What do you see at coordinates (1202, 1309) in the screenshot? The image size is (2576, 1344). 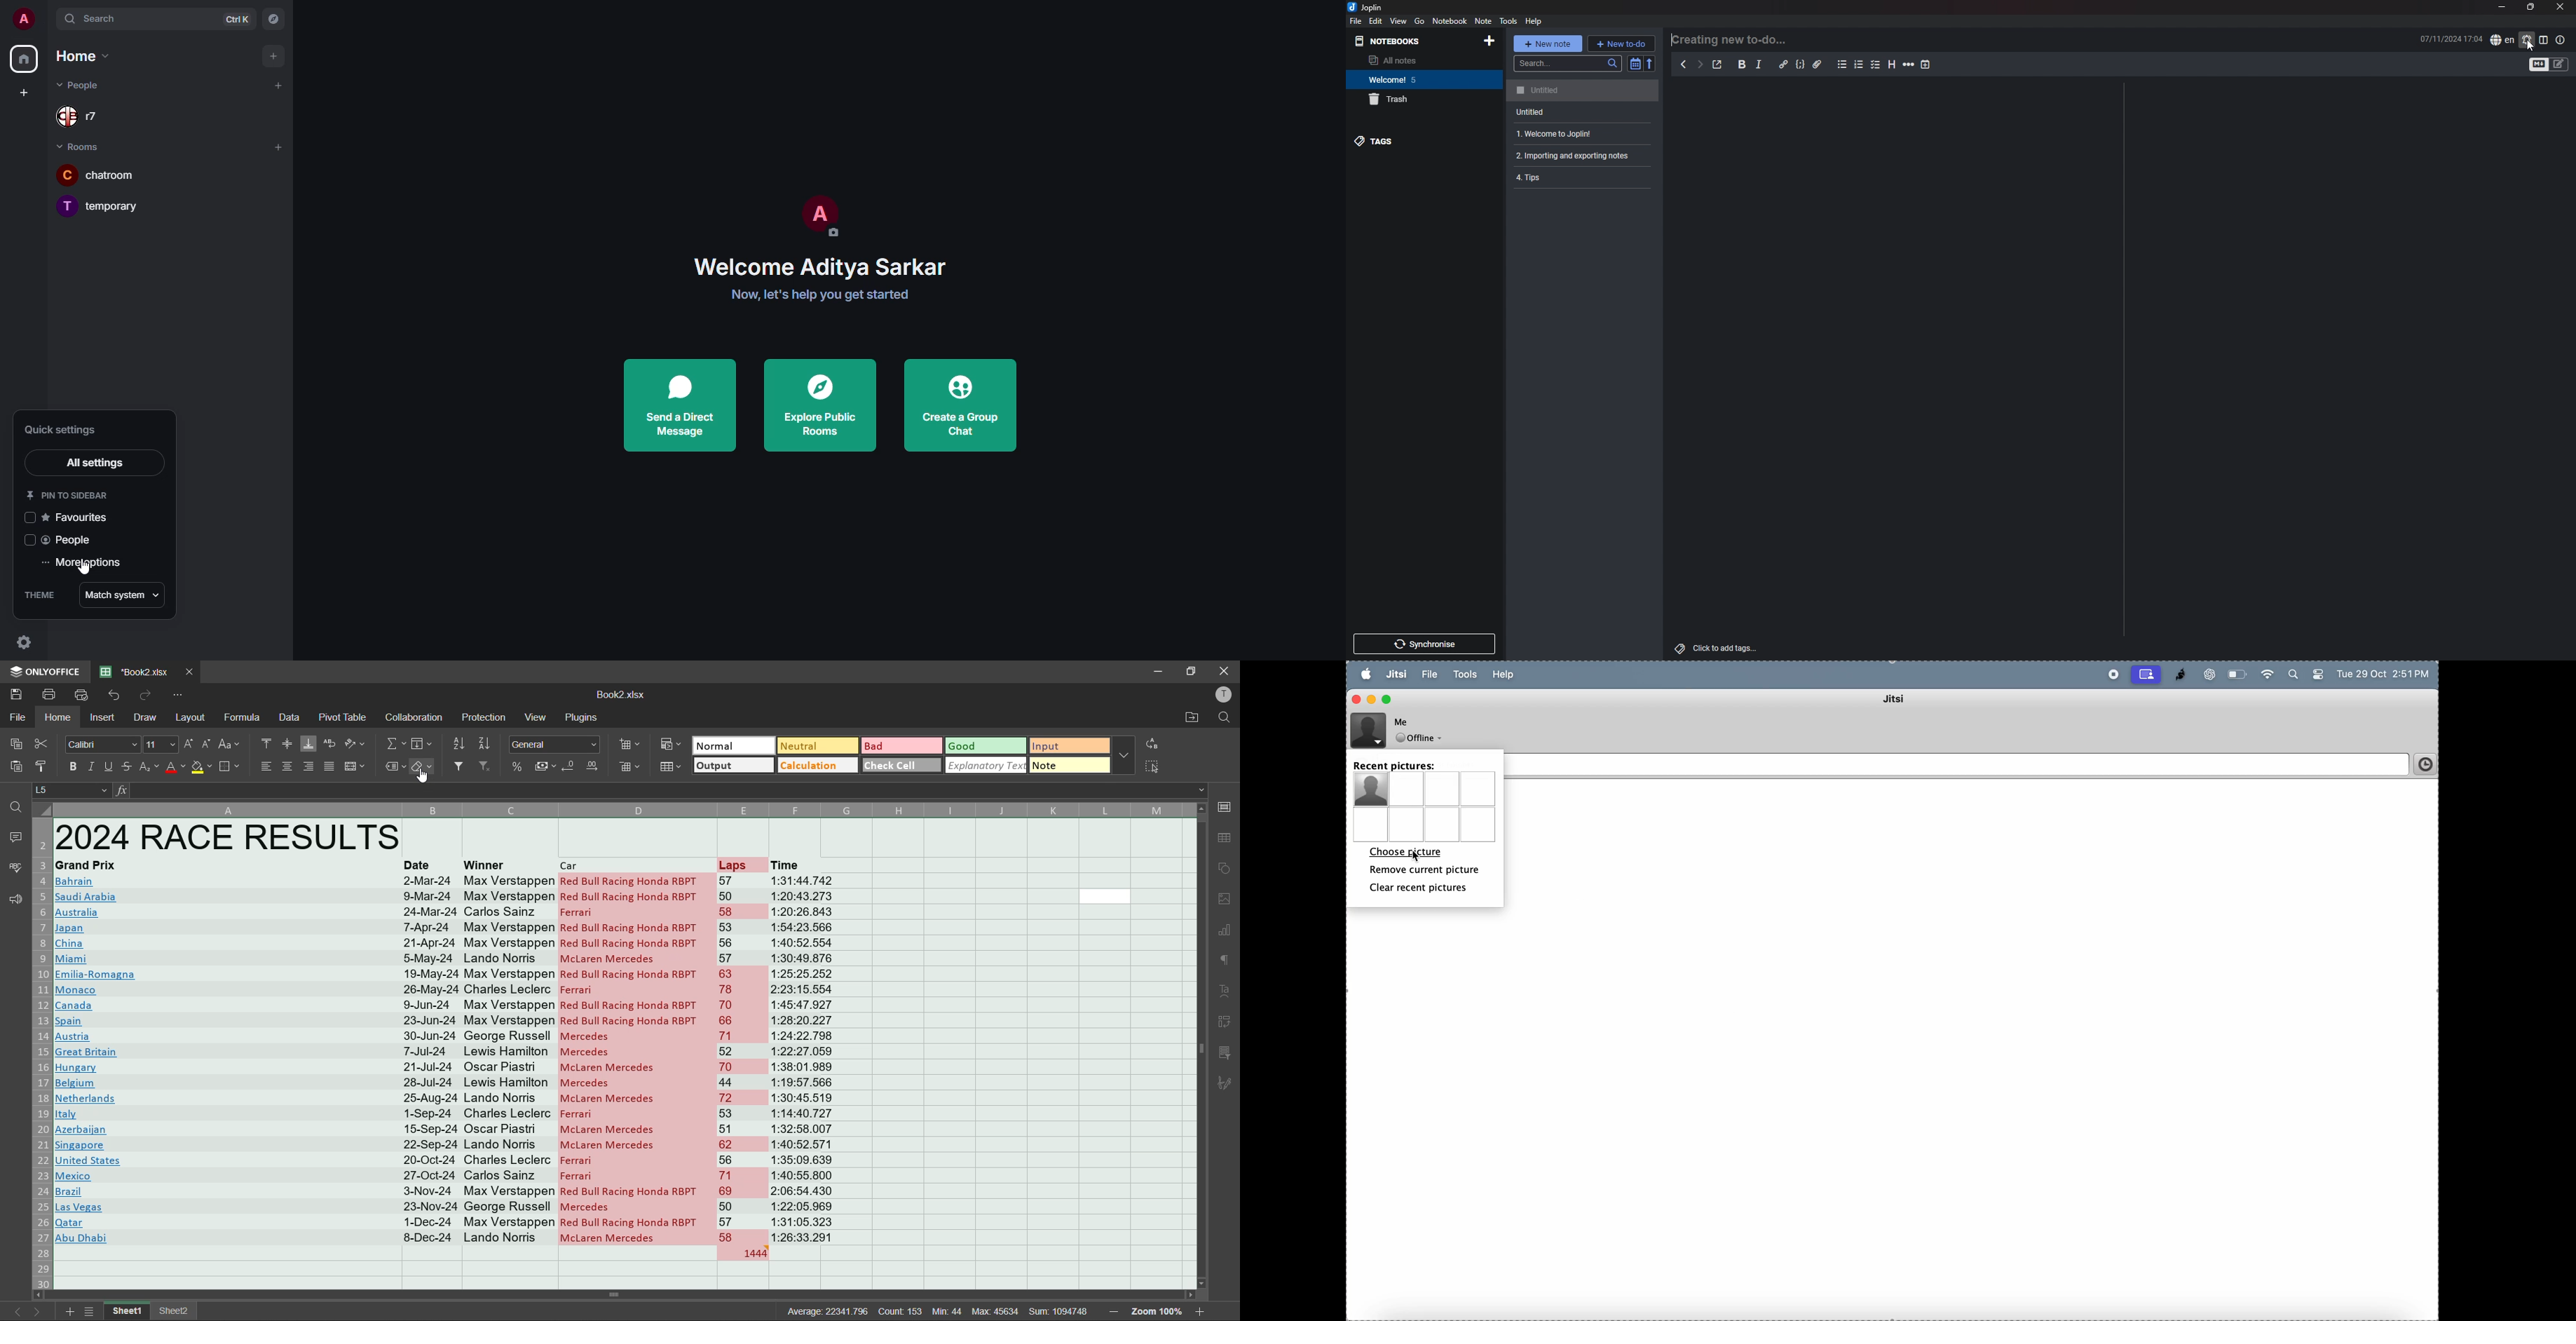 I see `zoom in` at bounding box center [1202, 1309].